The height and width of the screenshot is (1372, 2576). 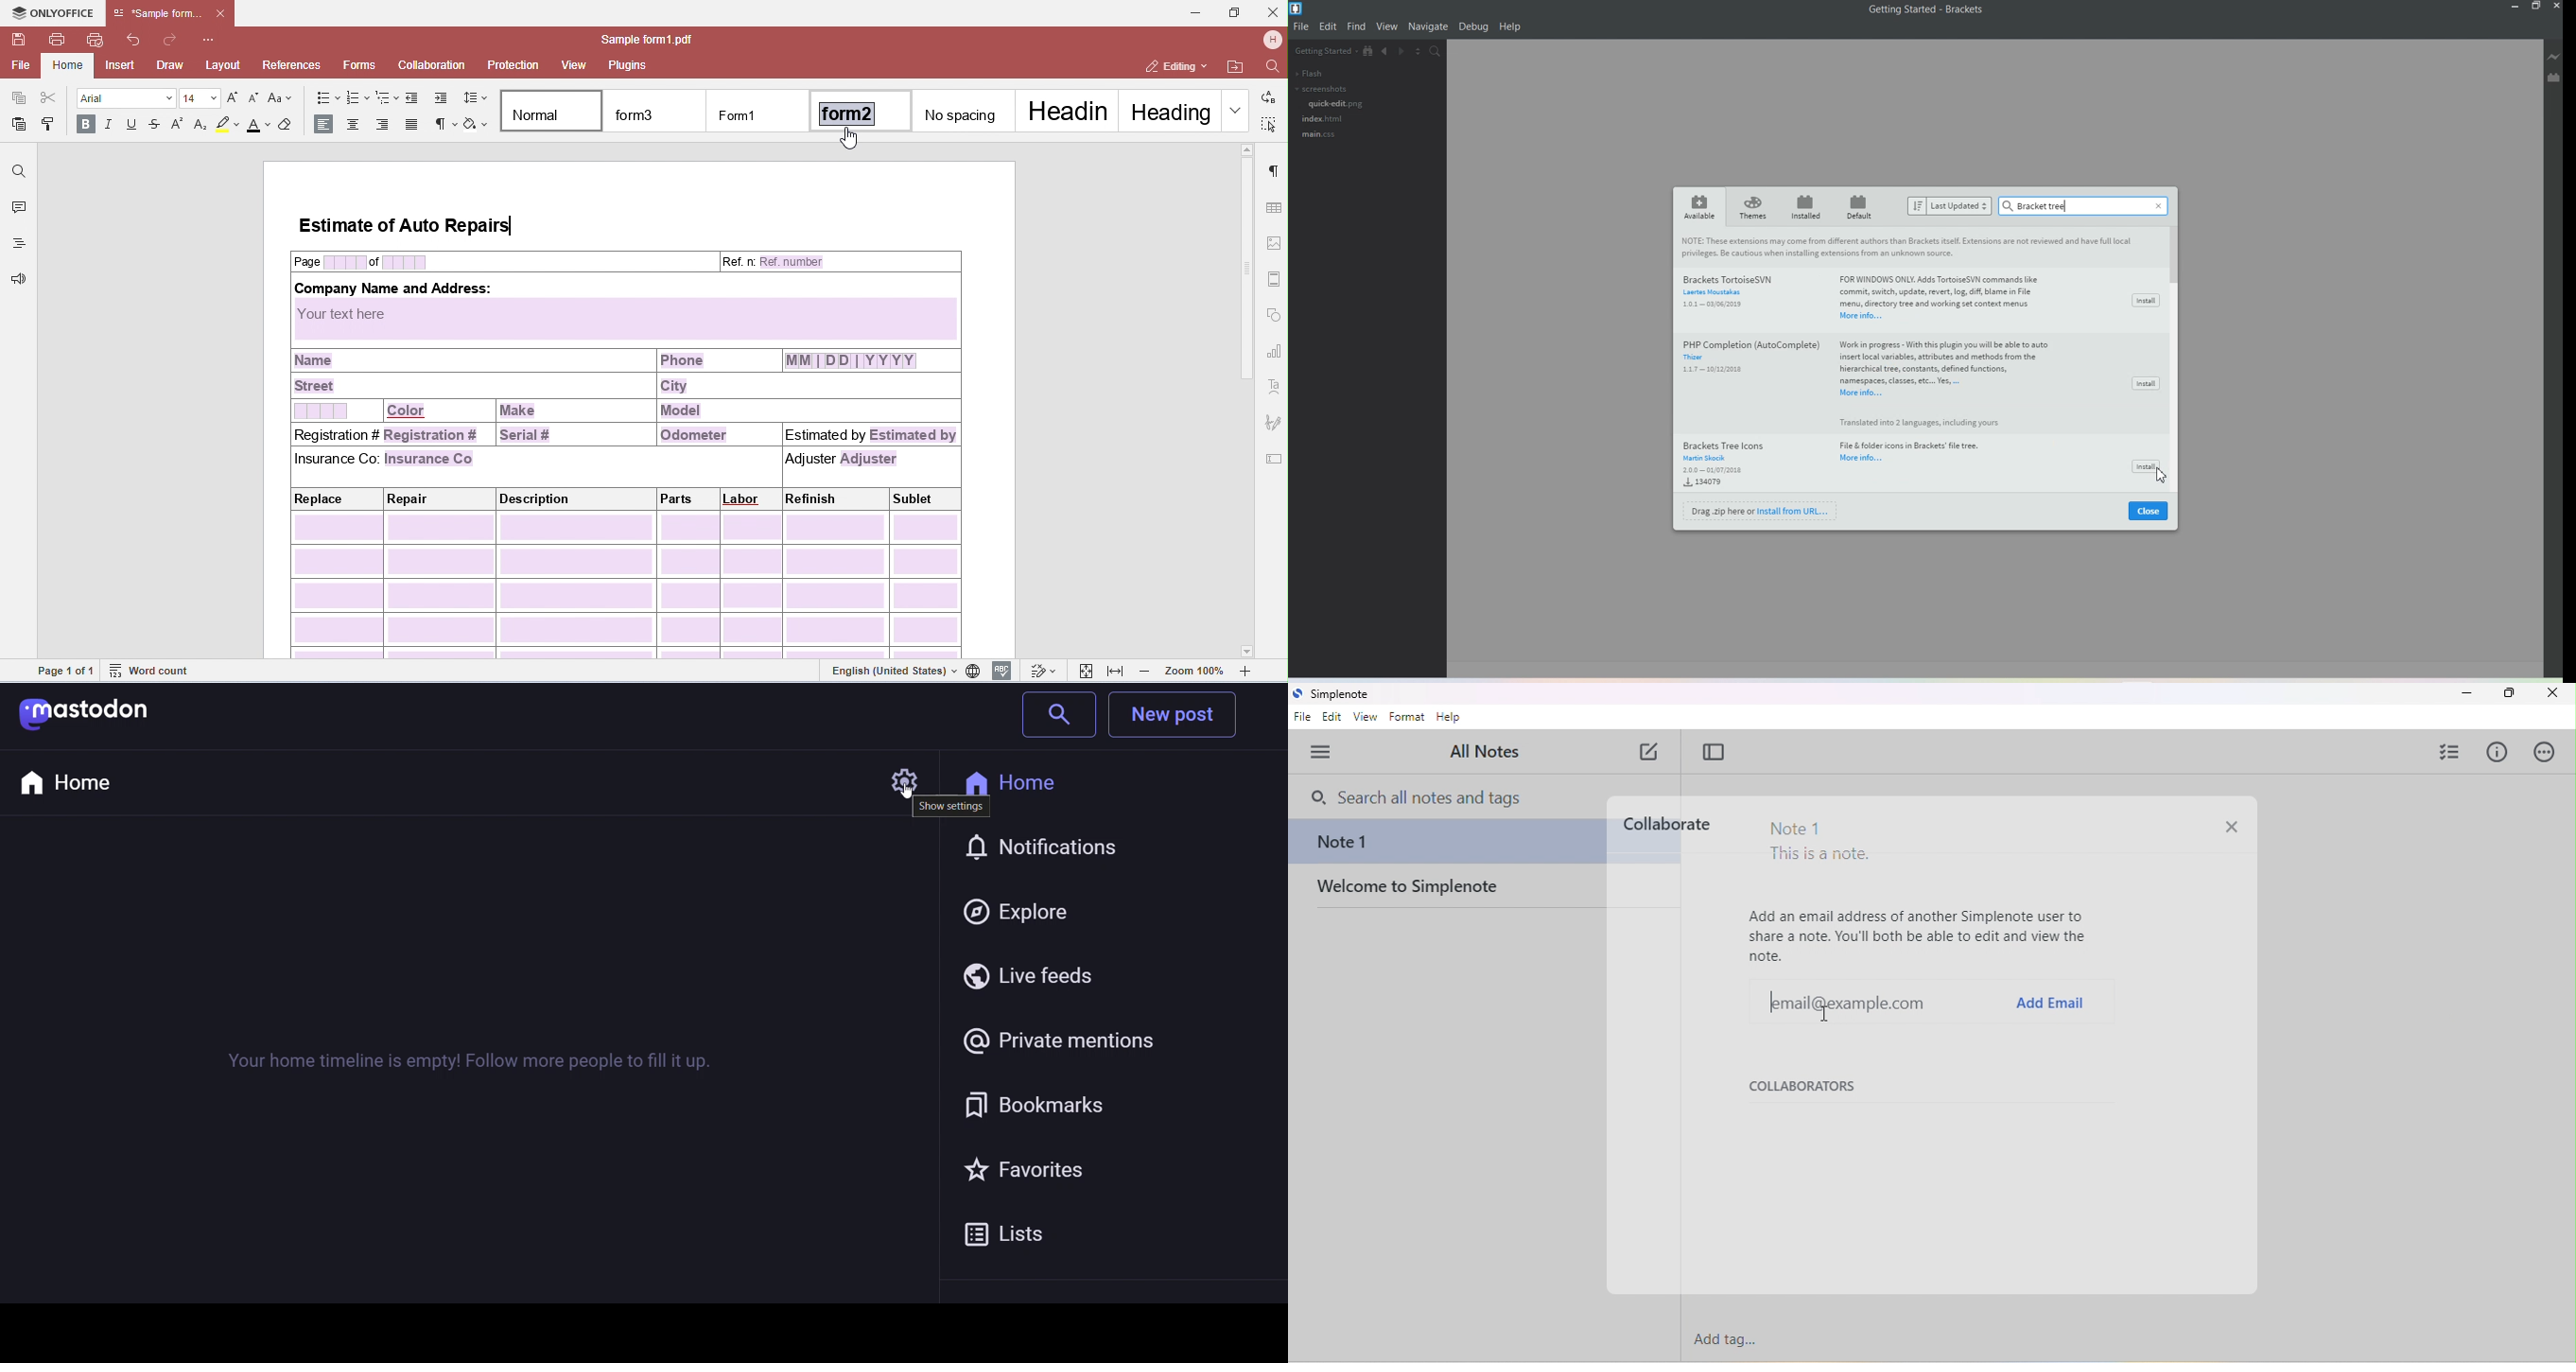 What do you see at coordinates (2551, 694) in the screenshot?
I see `close` at bounding box center [2551, 694].